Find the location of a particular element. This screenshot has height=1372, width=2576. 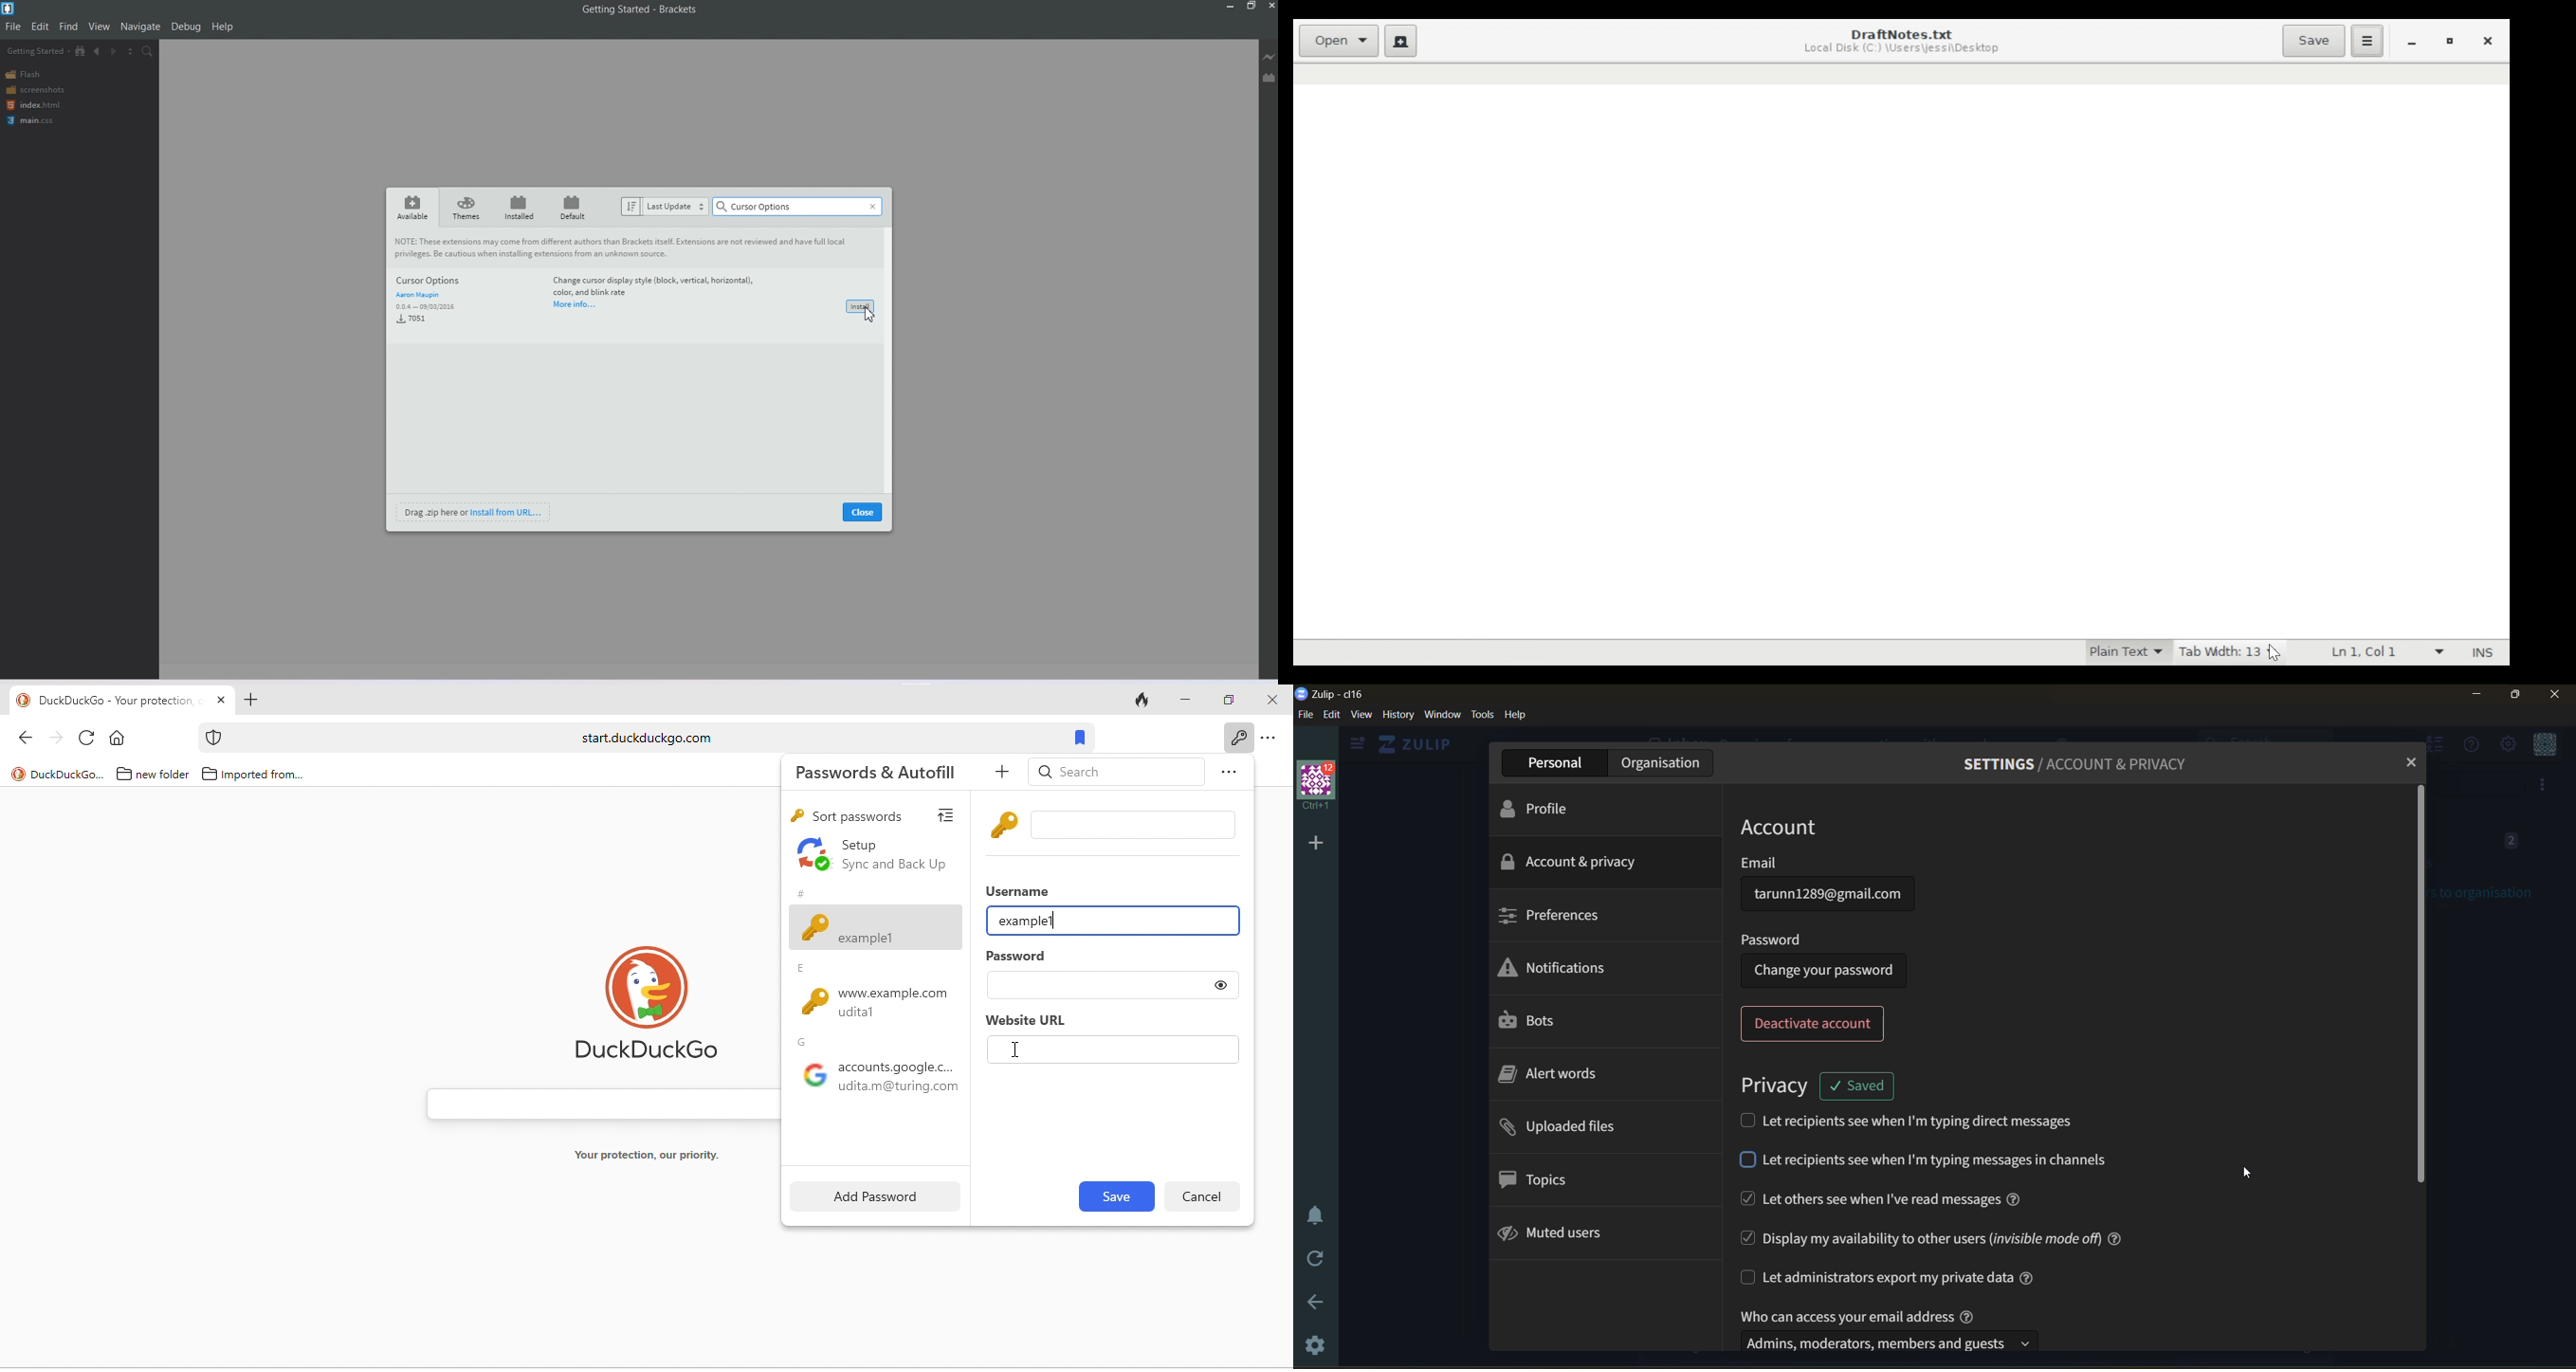

application logo and name is located at coordinates (1333, 693).